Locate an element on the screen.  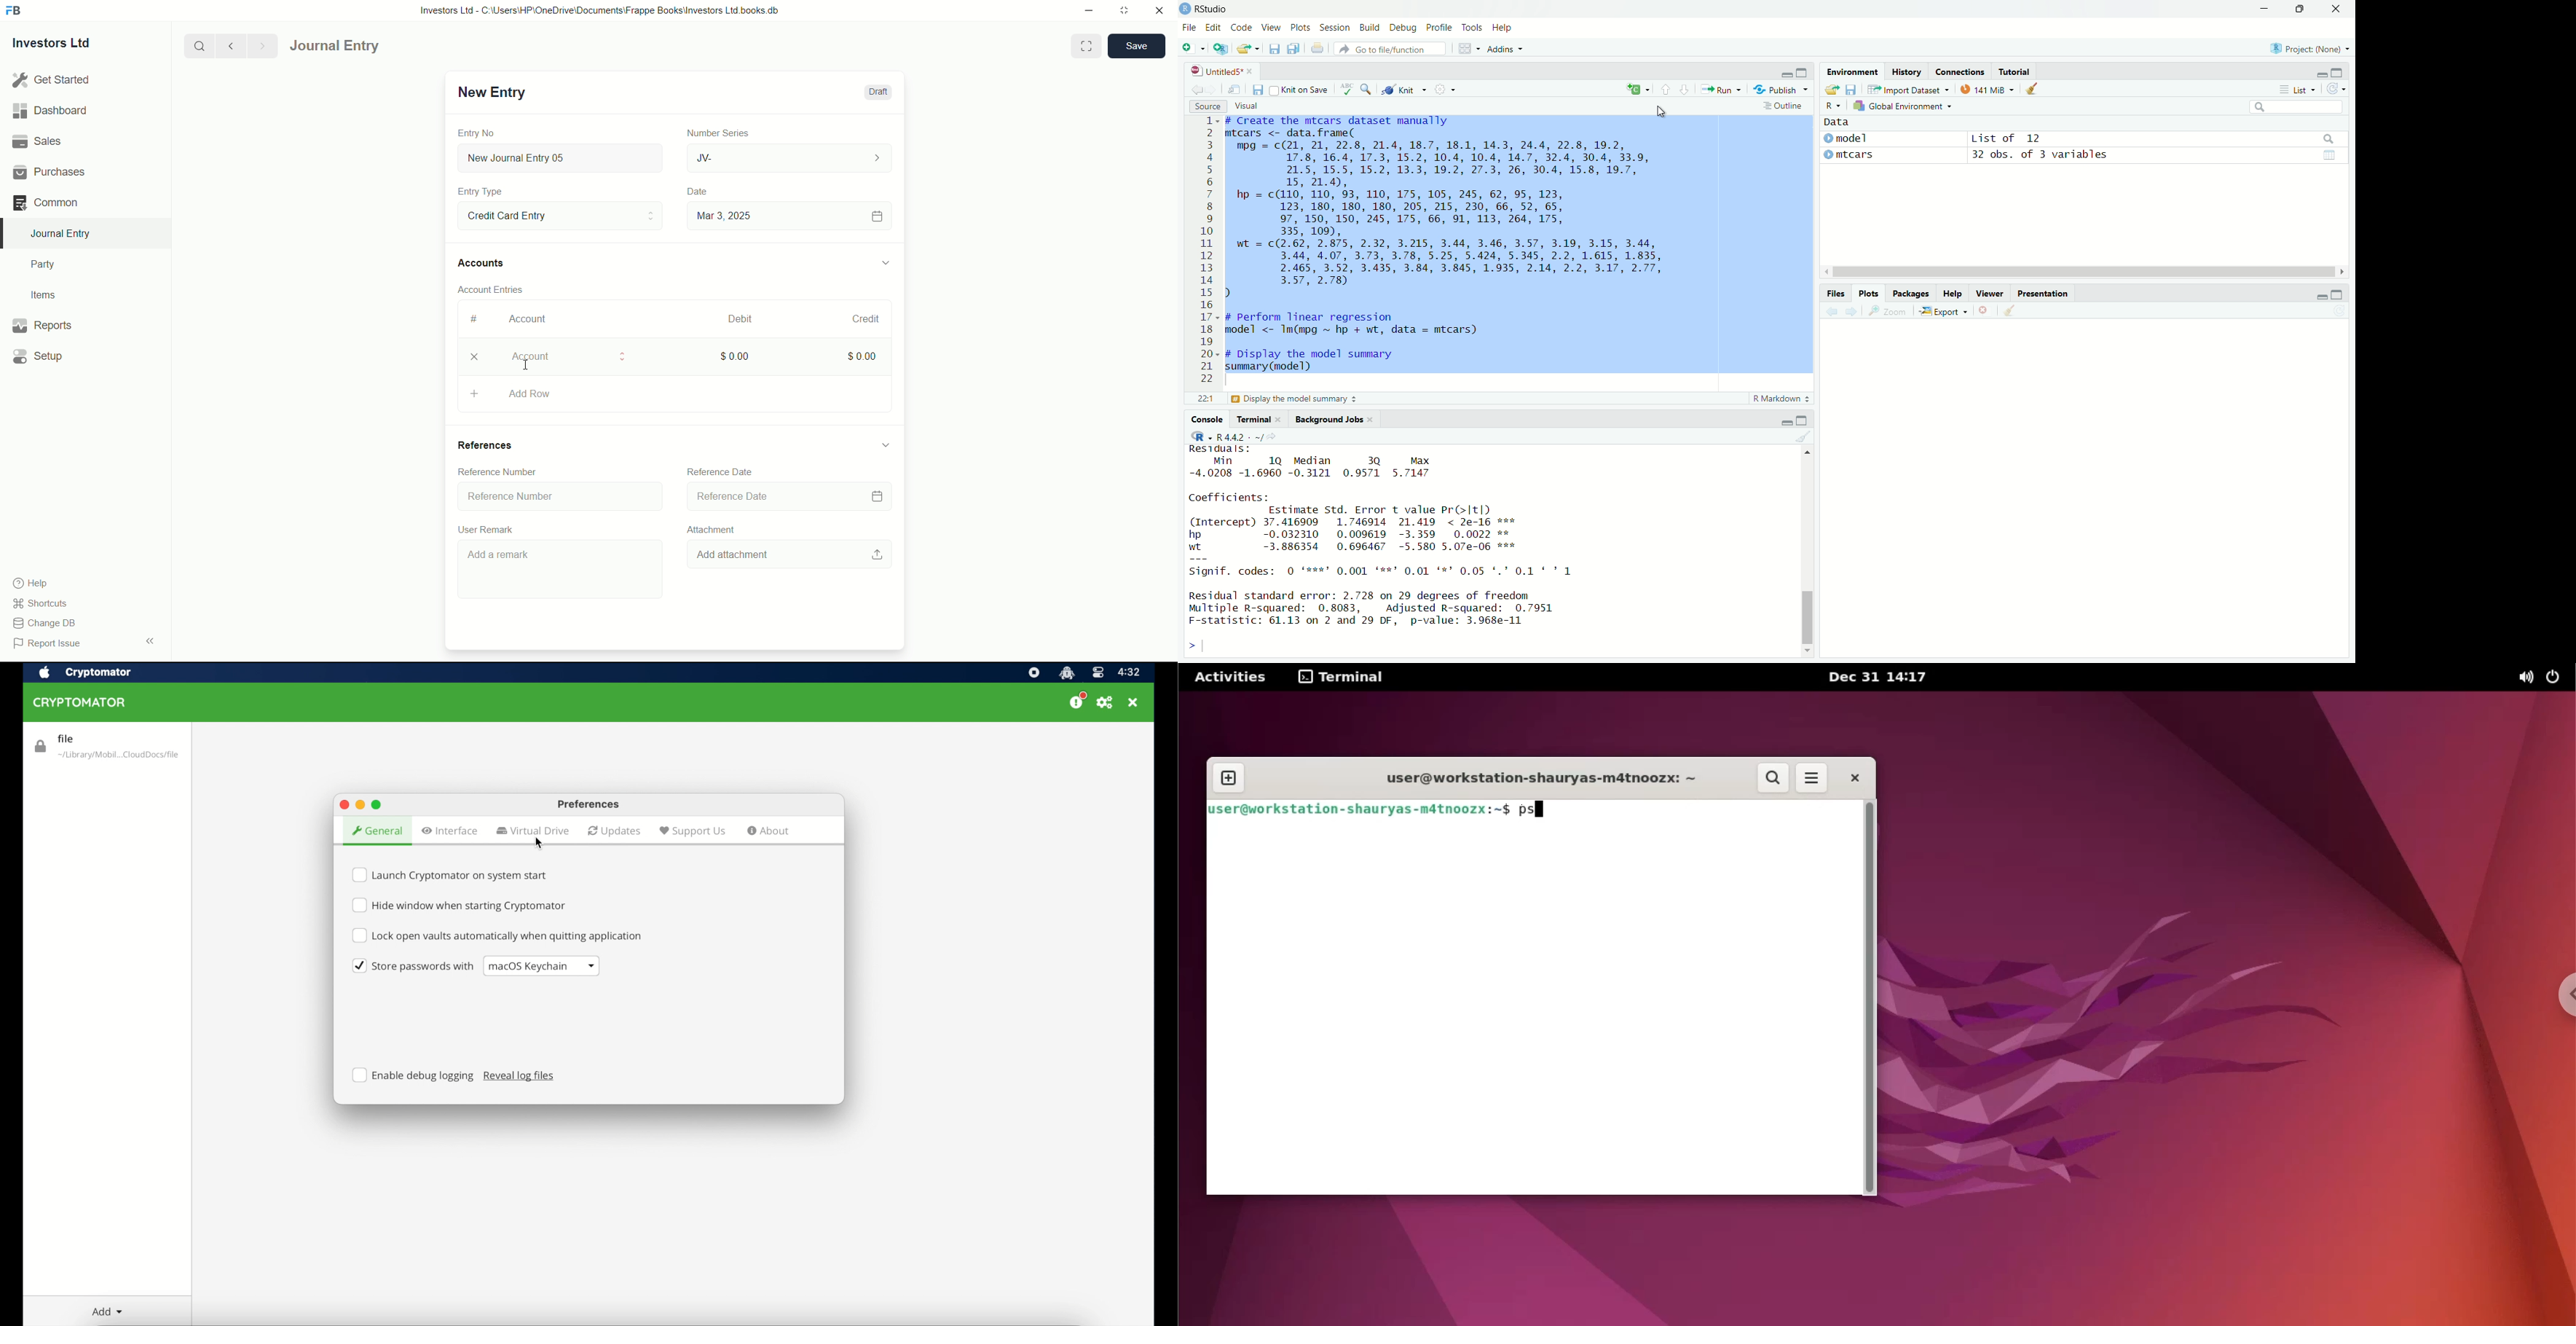
References is located at coordinates (486, 444).